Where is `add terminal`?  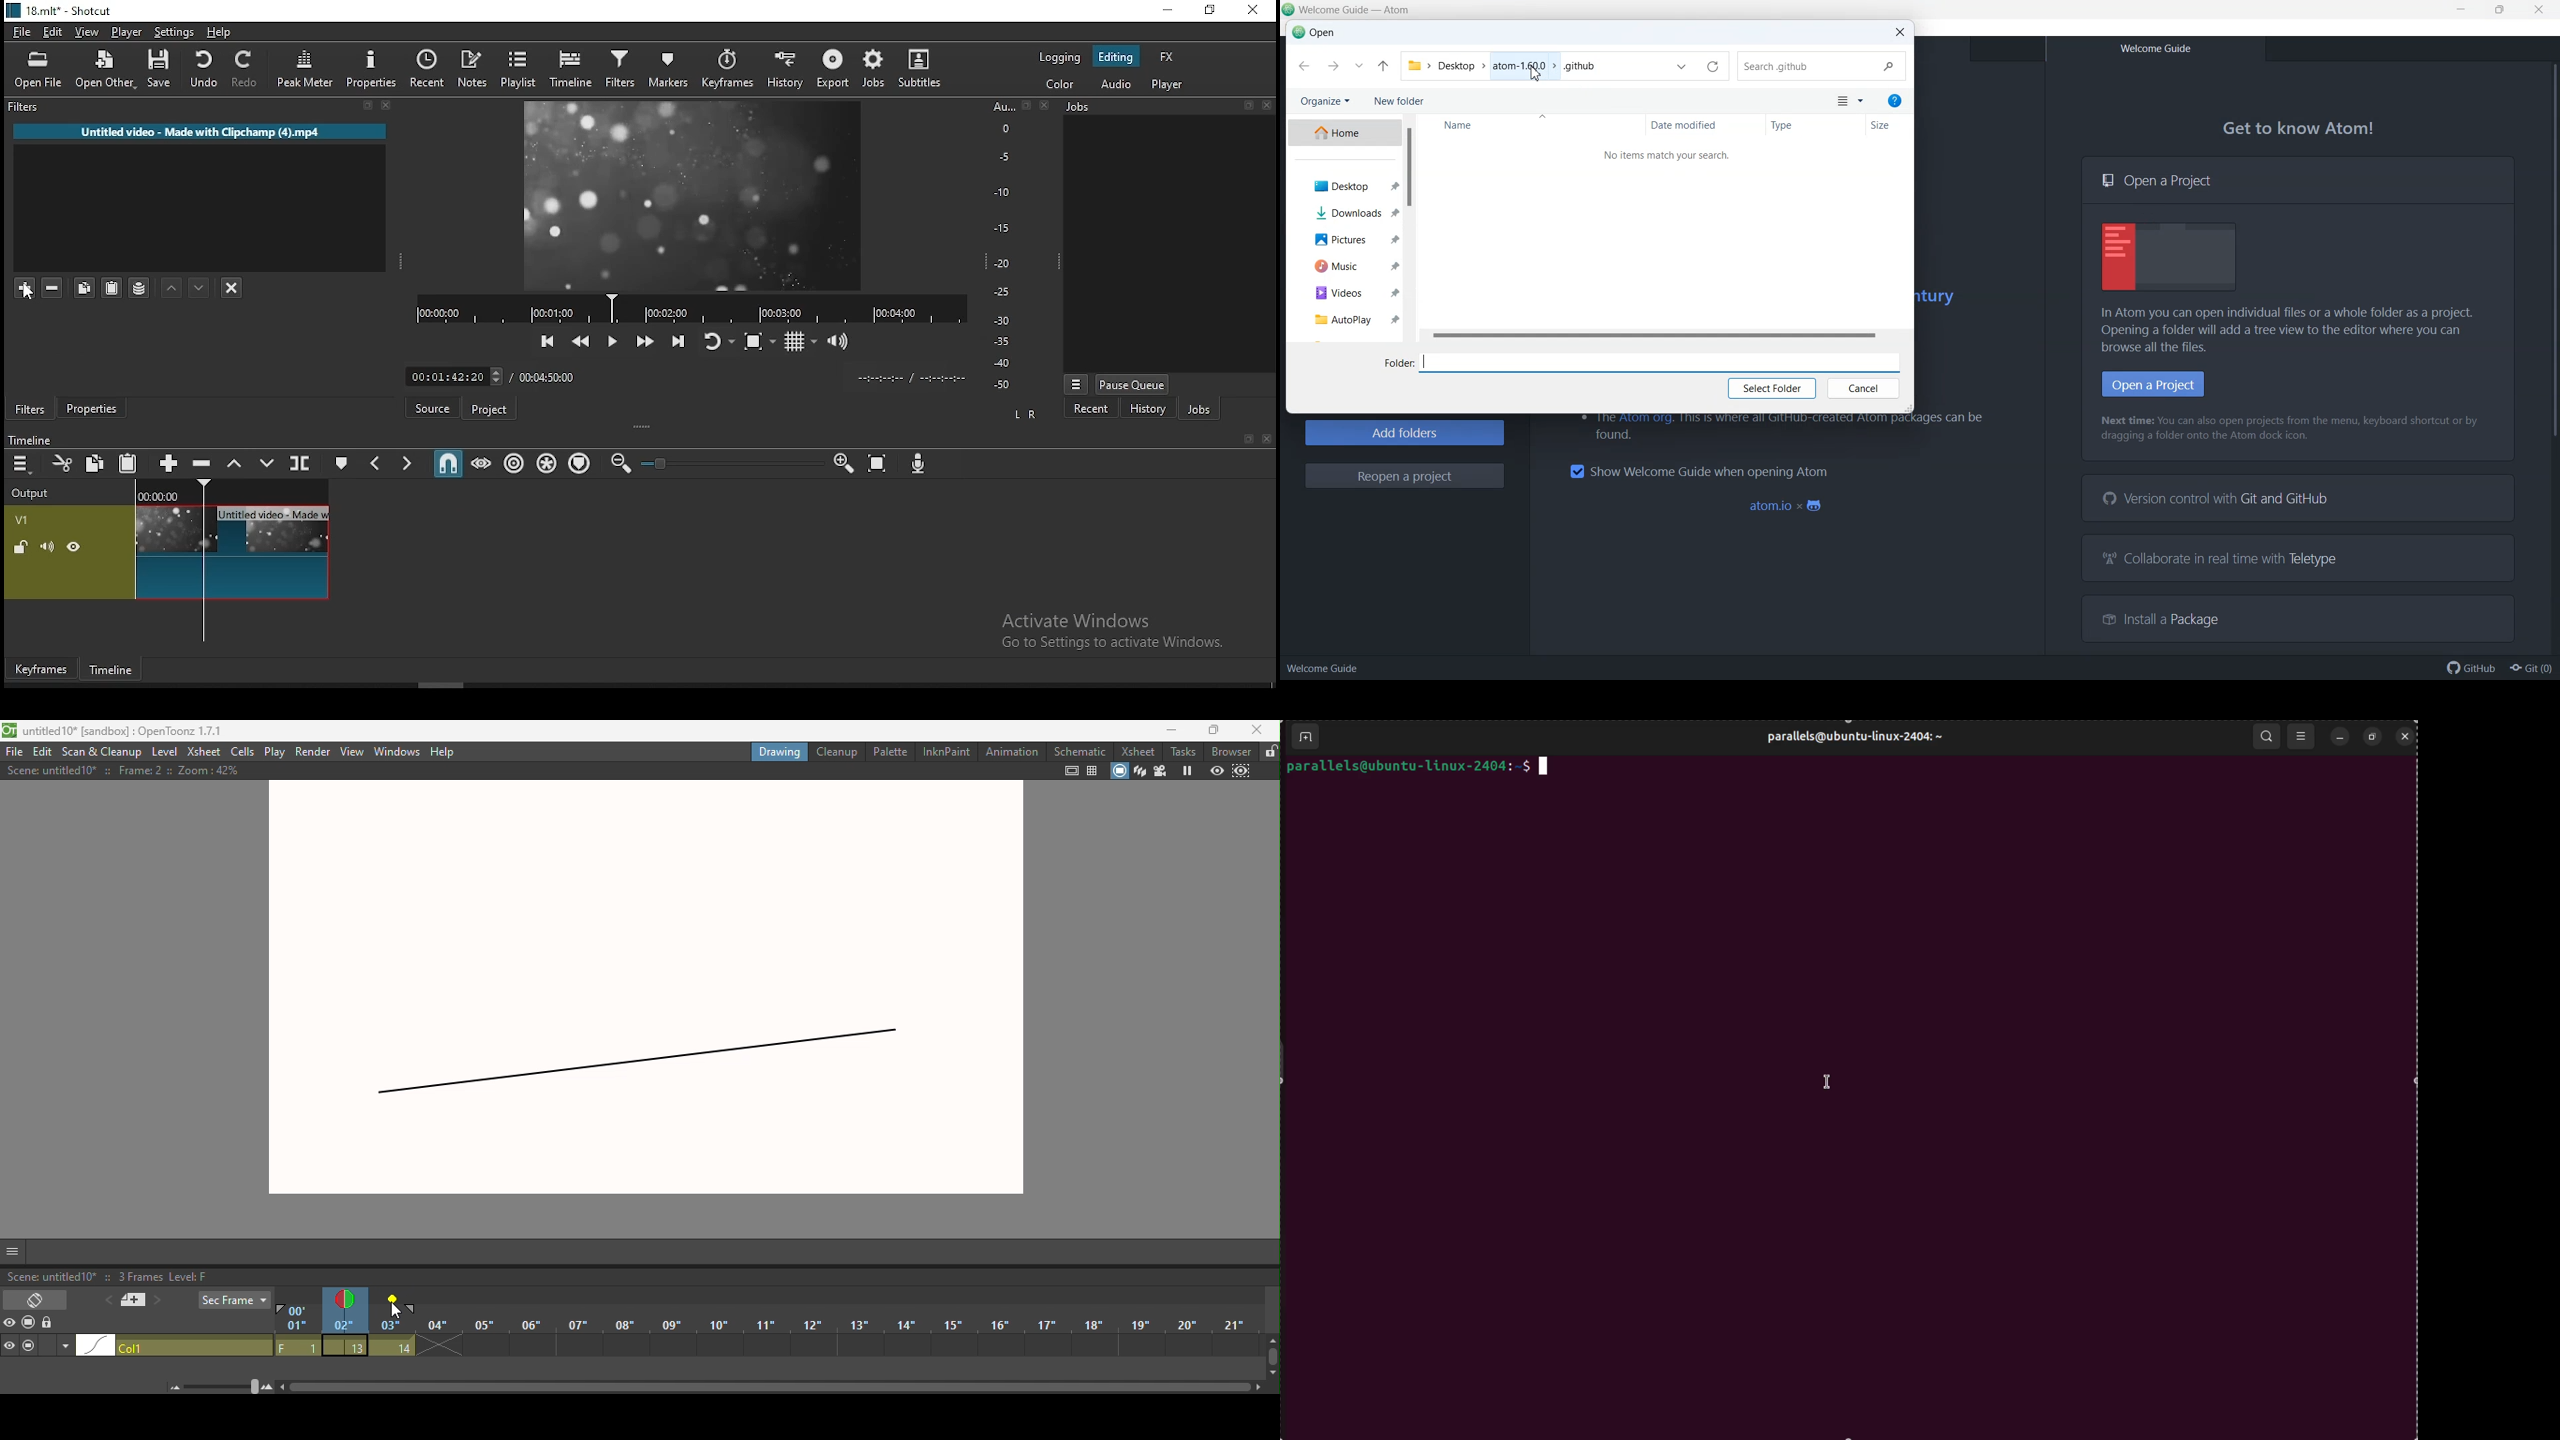
add terminal is located at coordinates (1304, 738).